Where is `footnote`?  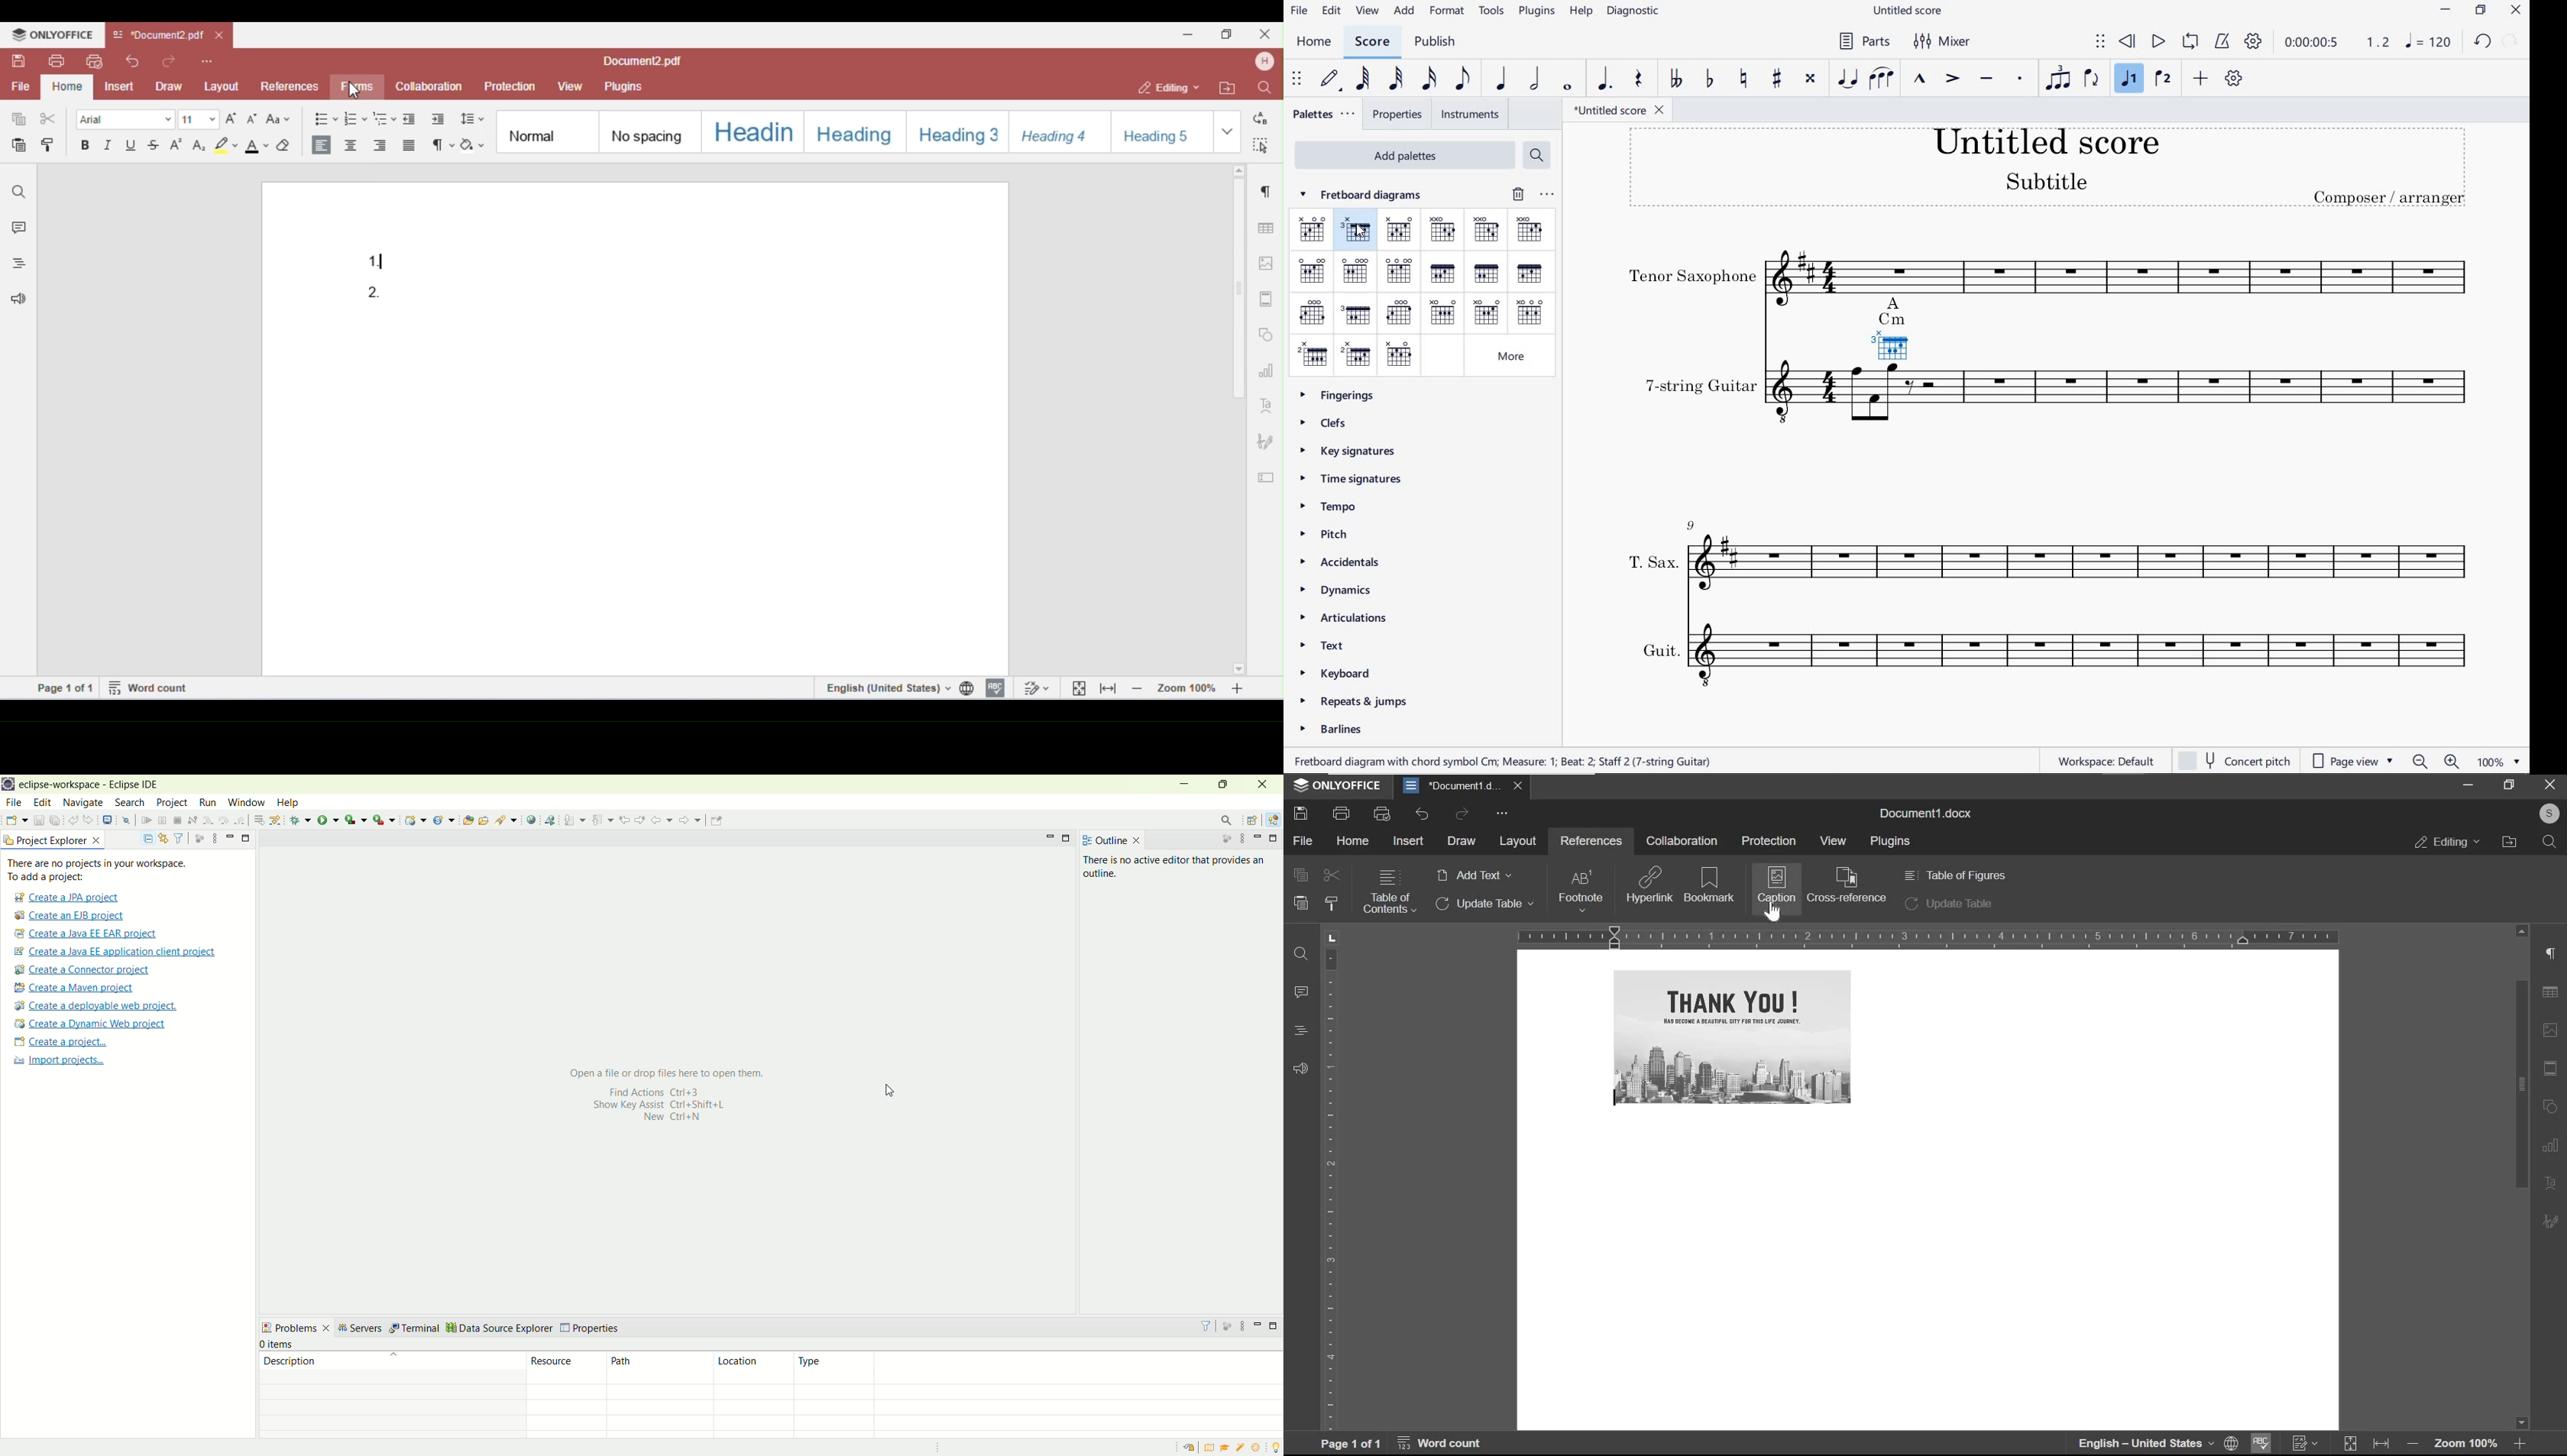 footnote is located at coordinates (1580, 891).